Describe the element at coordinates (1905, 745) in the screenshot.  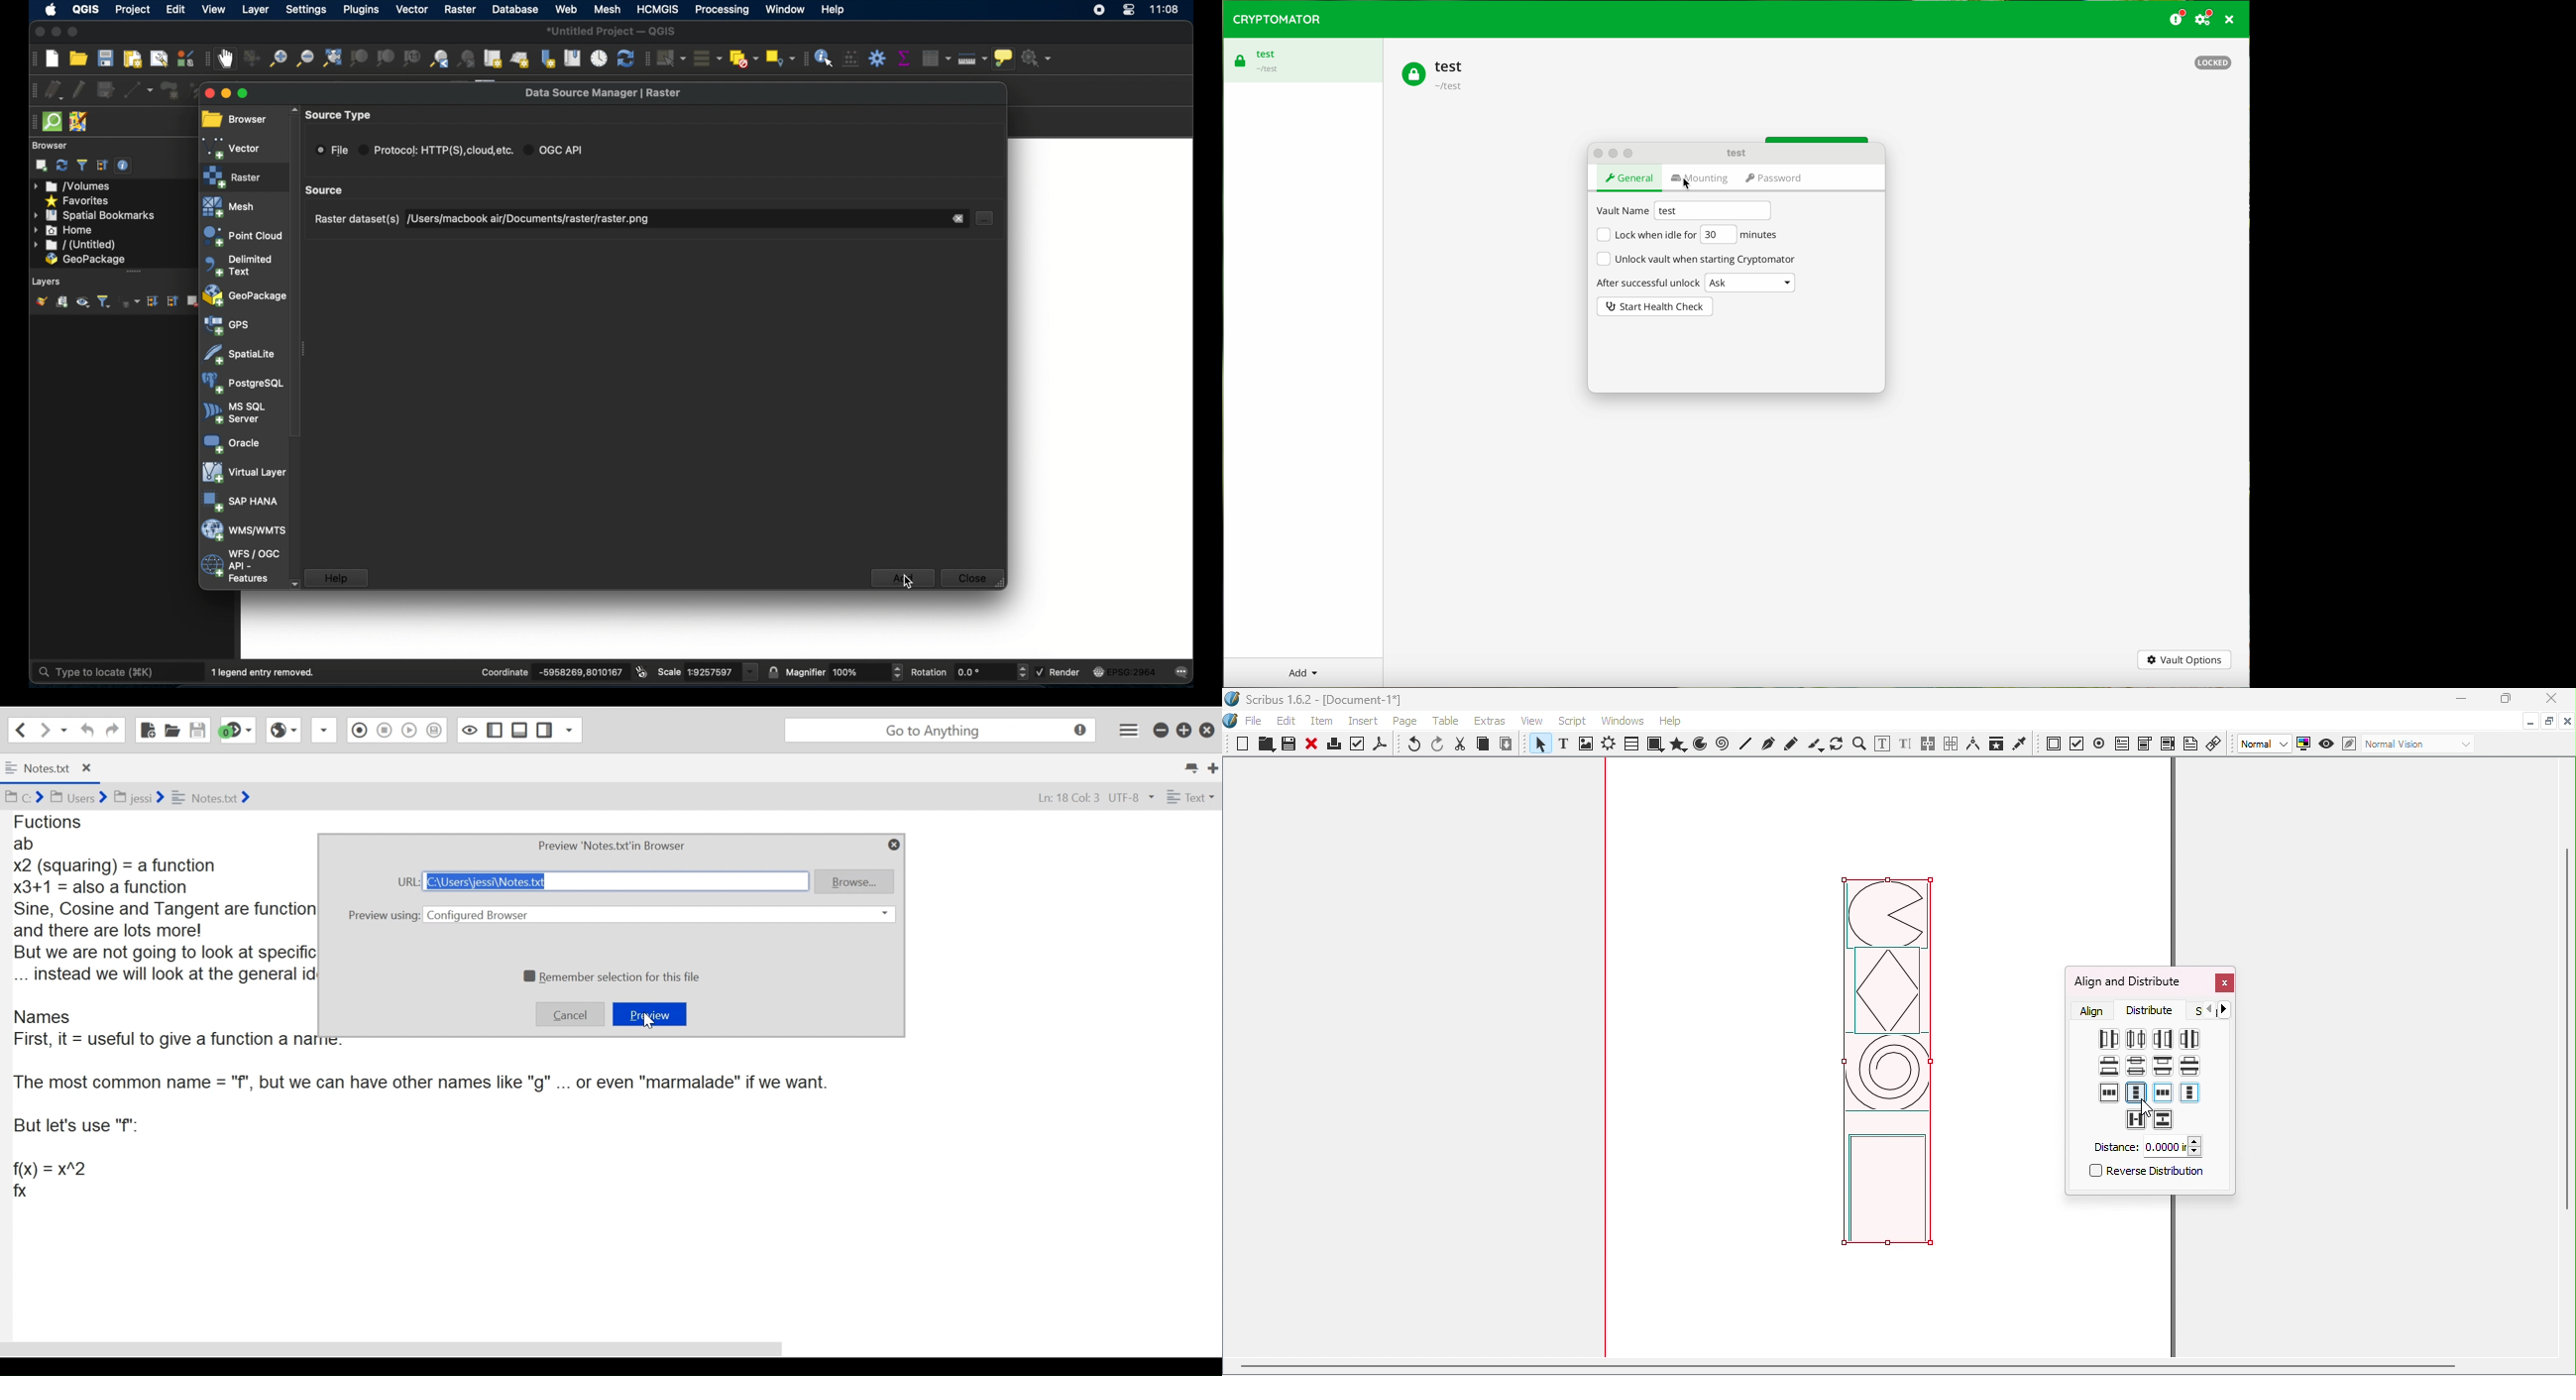
I see `Edit text with story editor` at that location.